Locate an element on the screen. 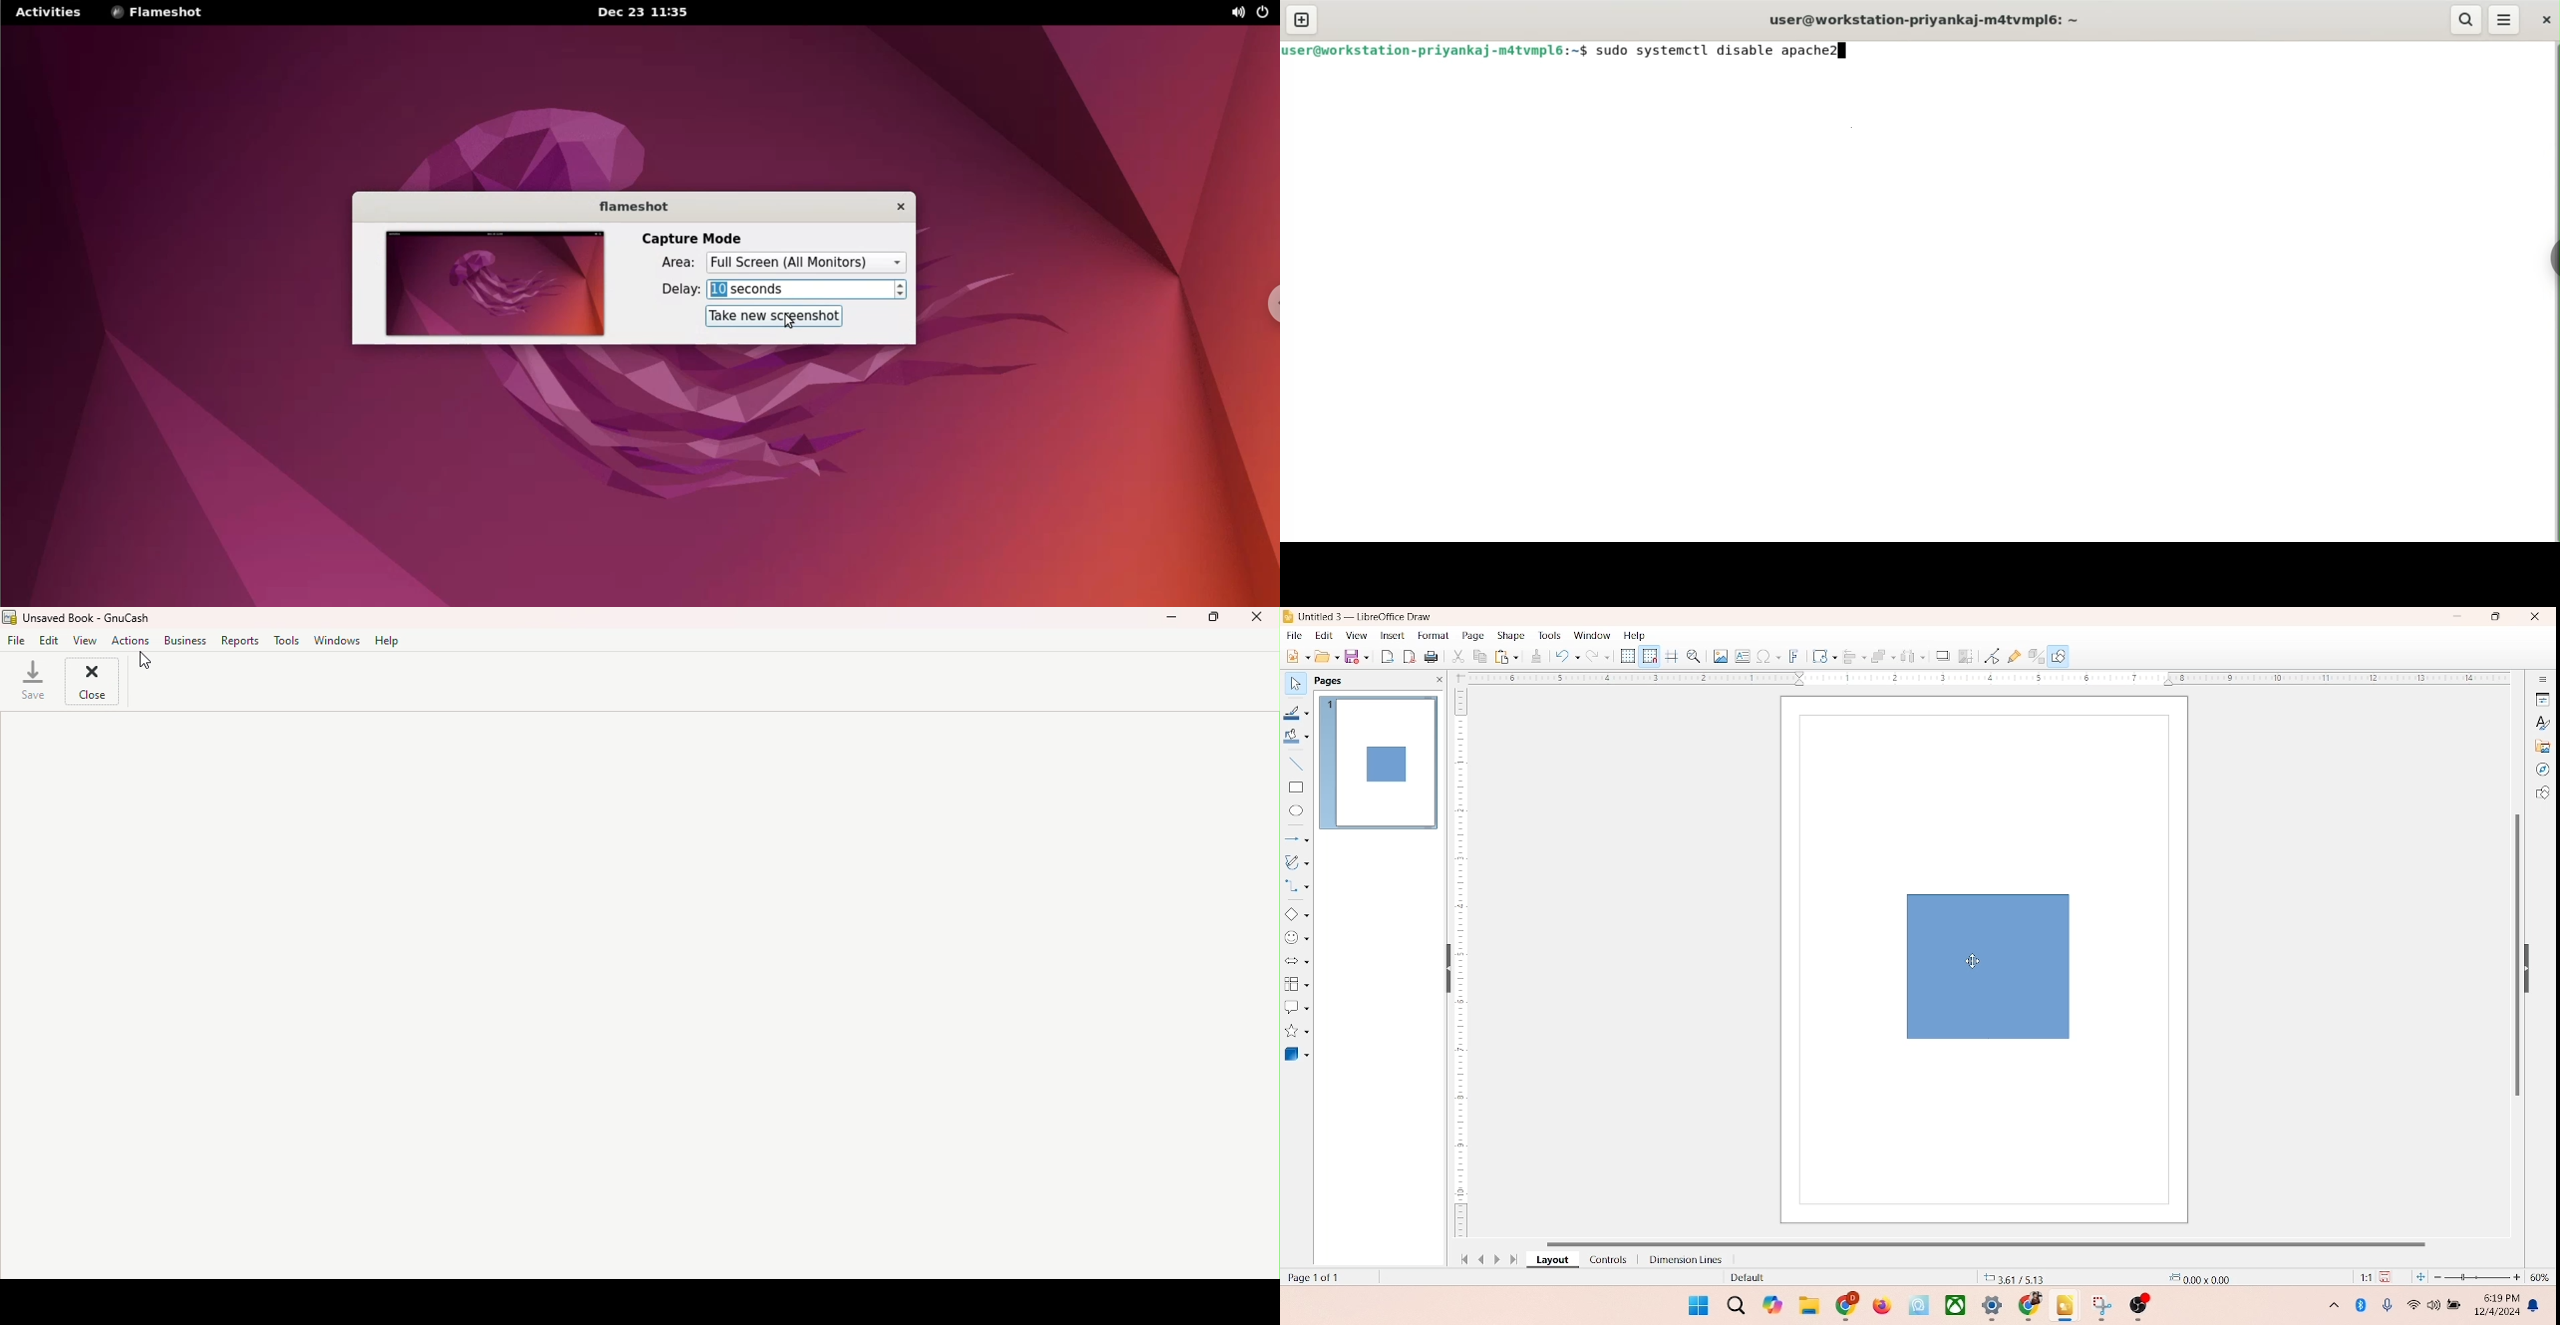 The image size is (2576, 1344). navigator is located at coordinates (2542, 770).